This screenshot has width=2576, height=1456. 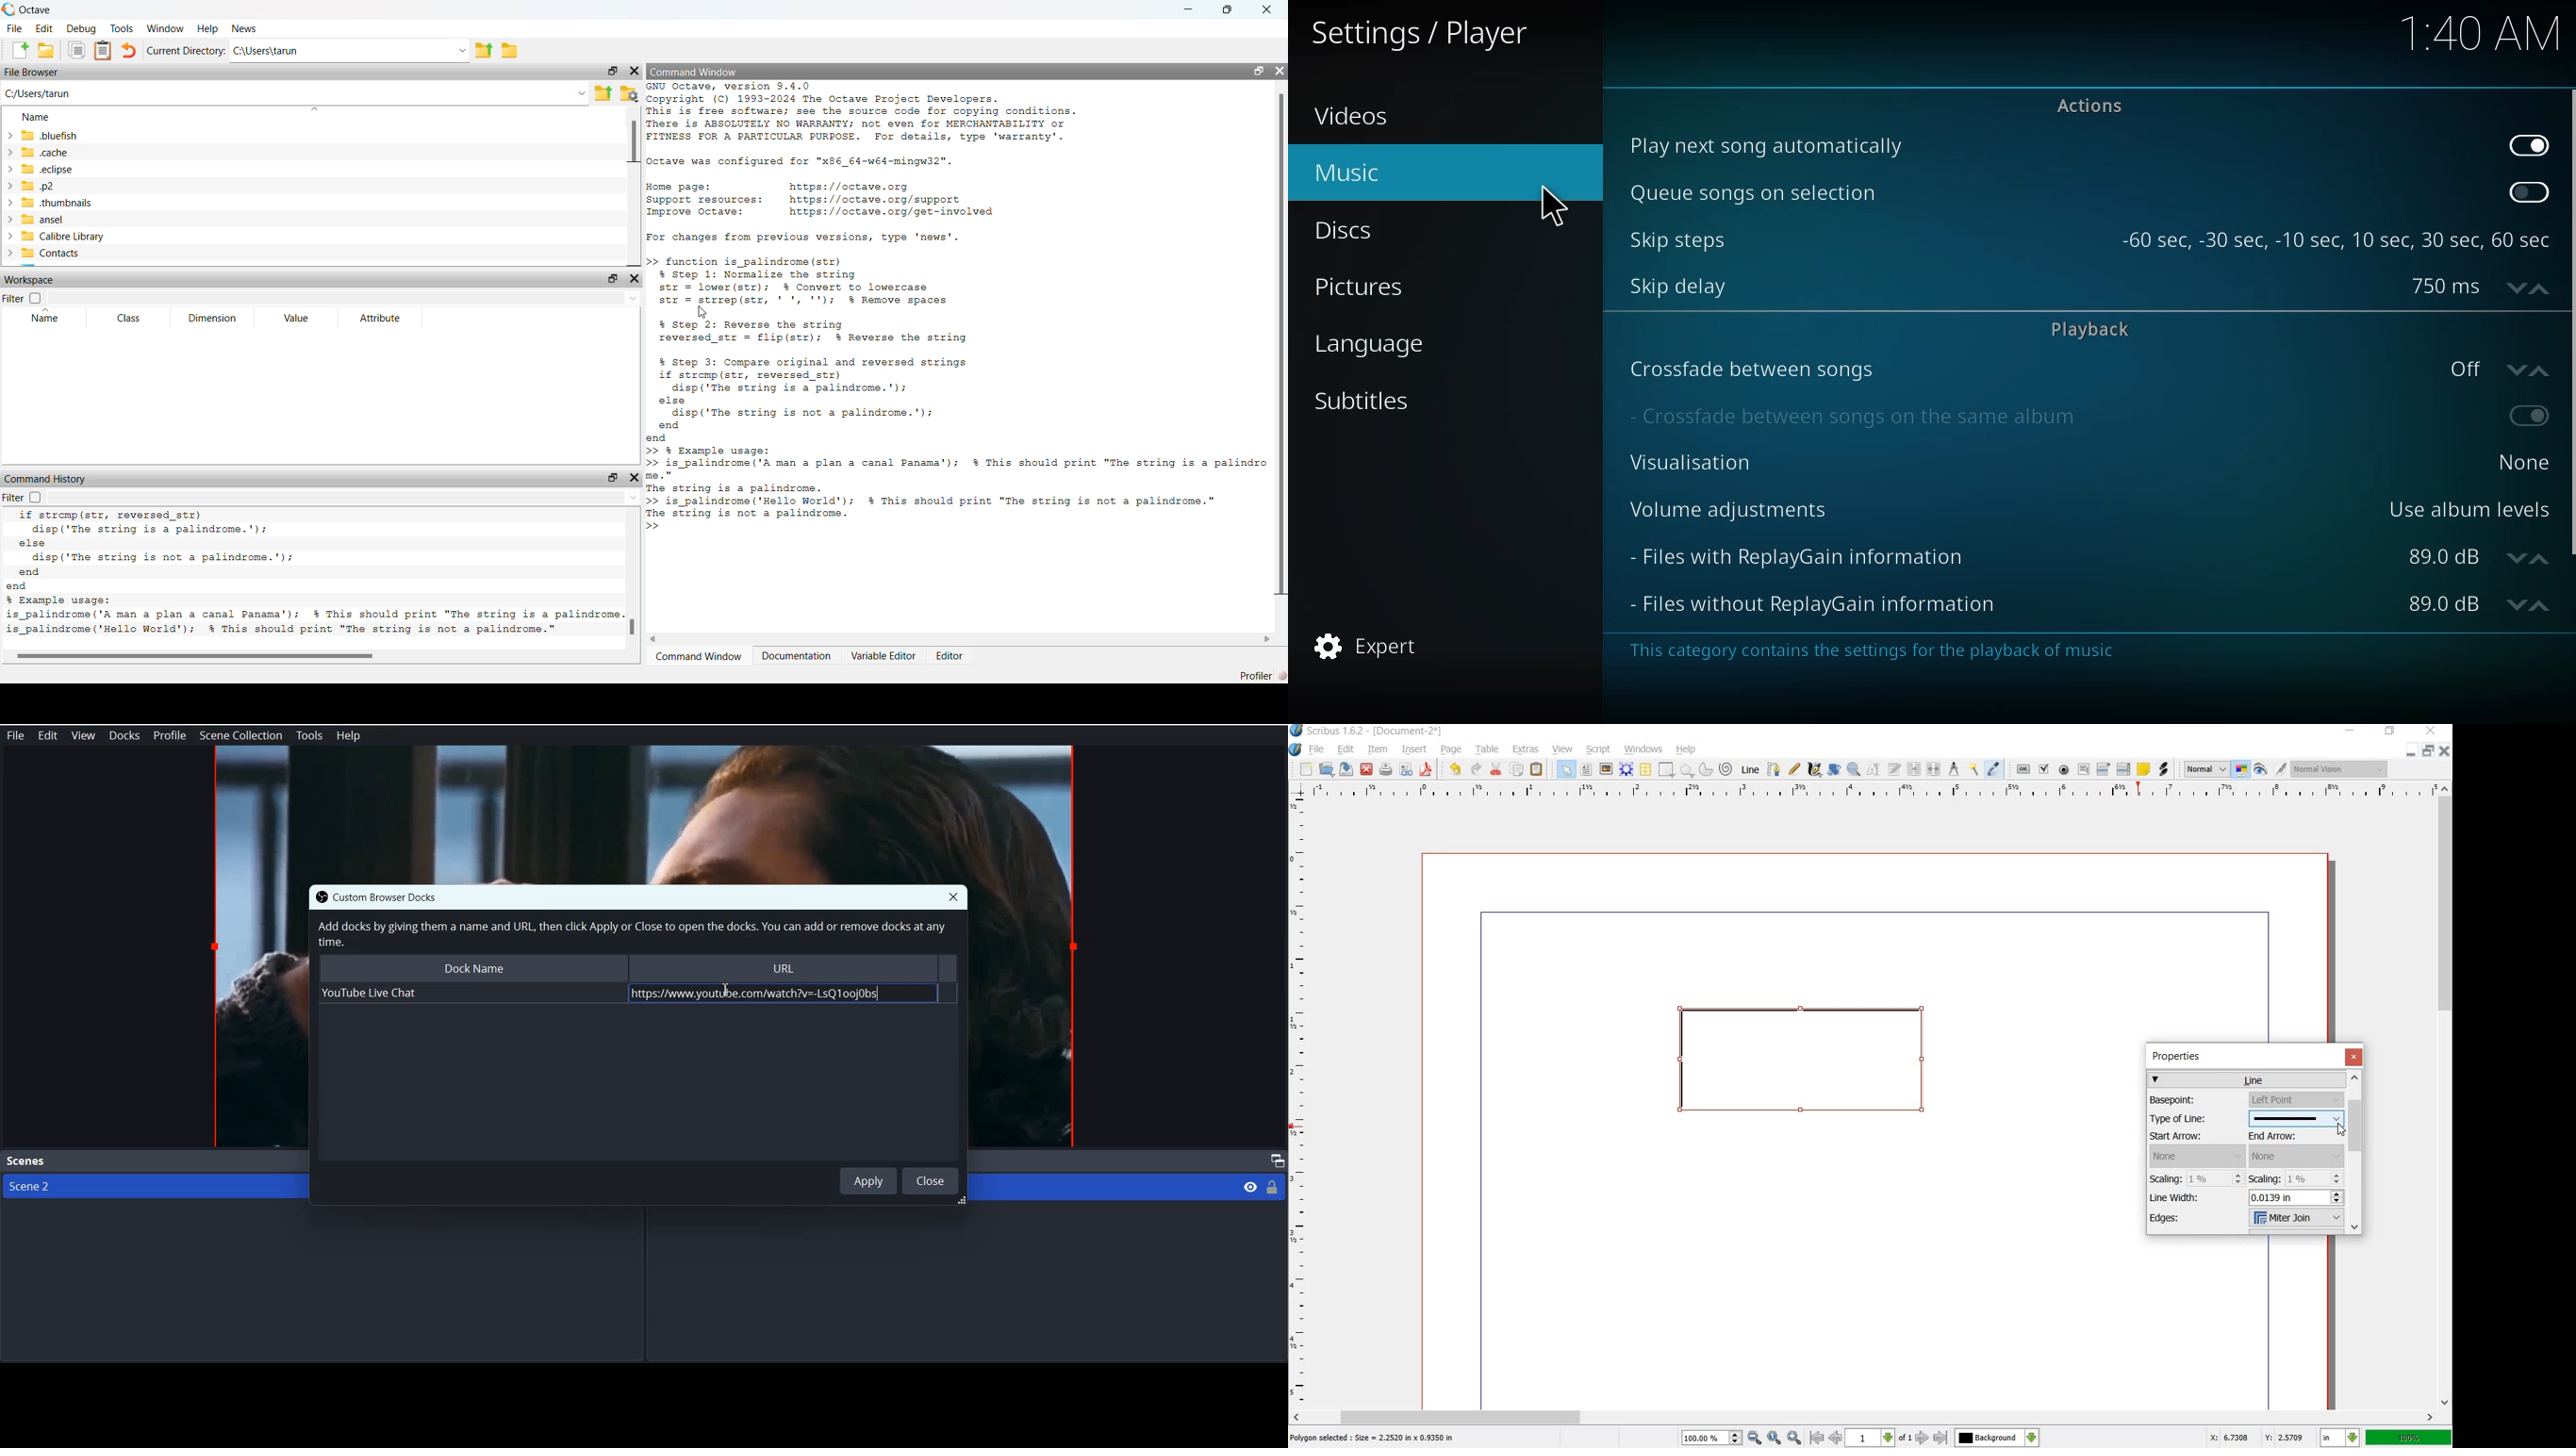 What do you see at coordinates (2339, 1438) in the screenshot?
I see `select current unit` at bounding box center [2339, 1438].